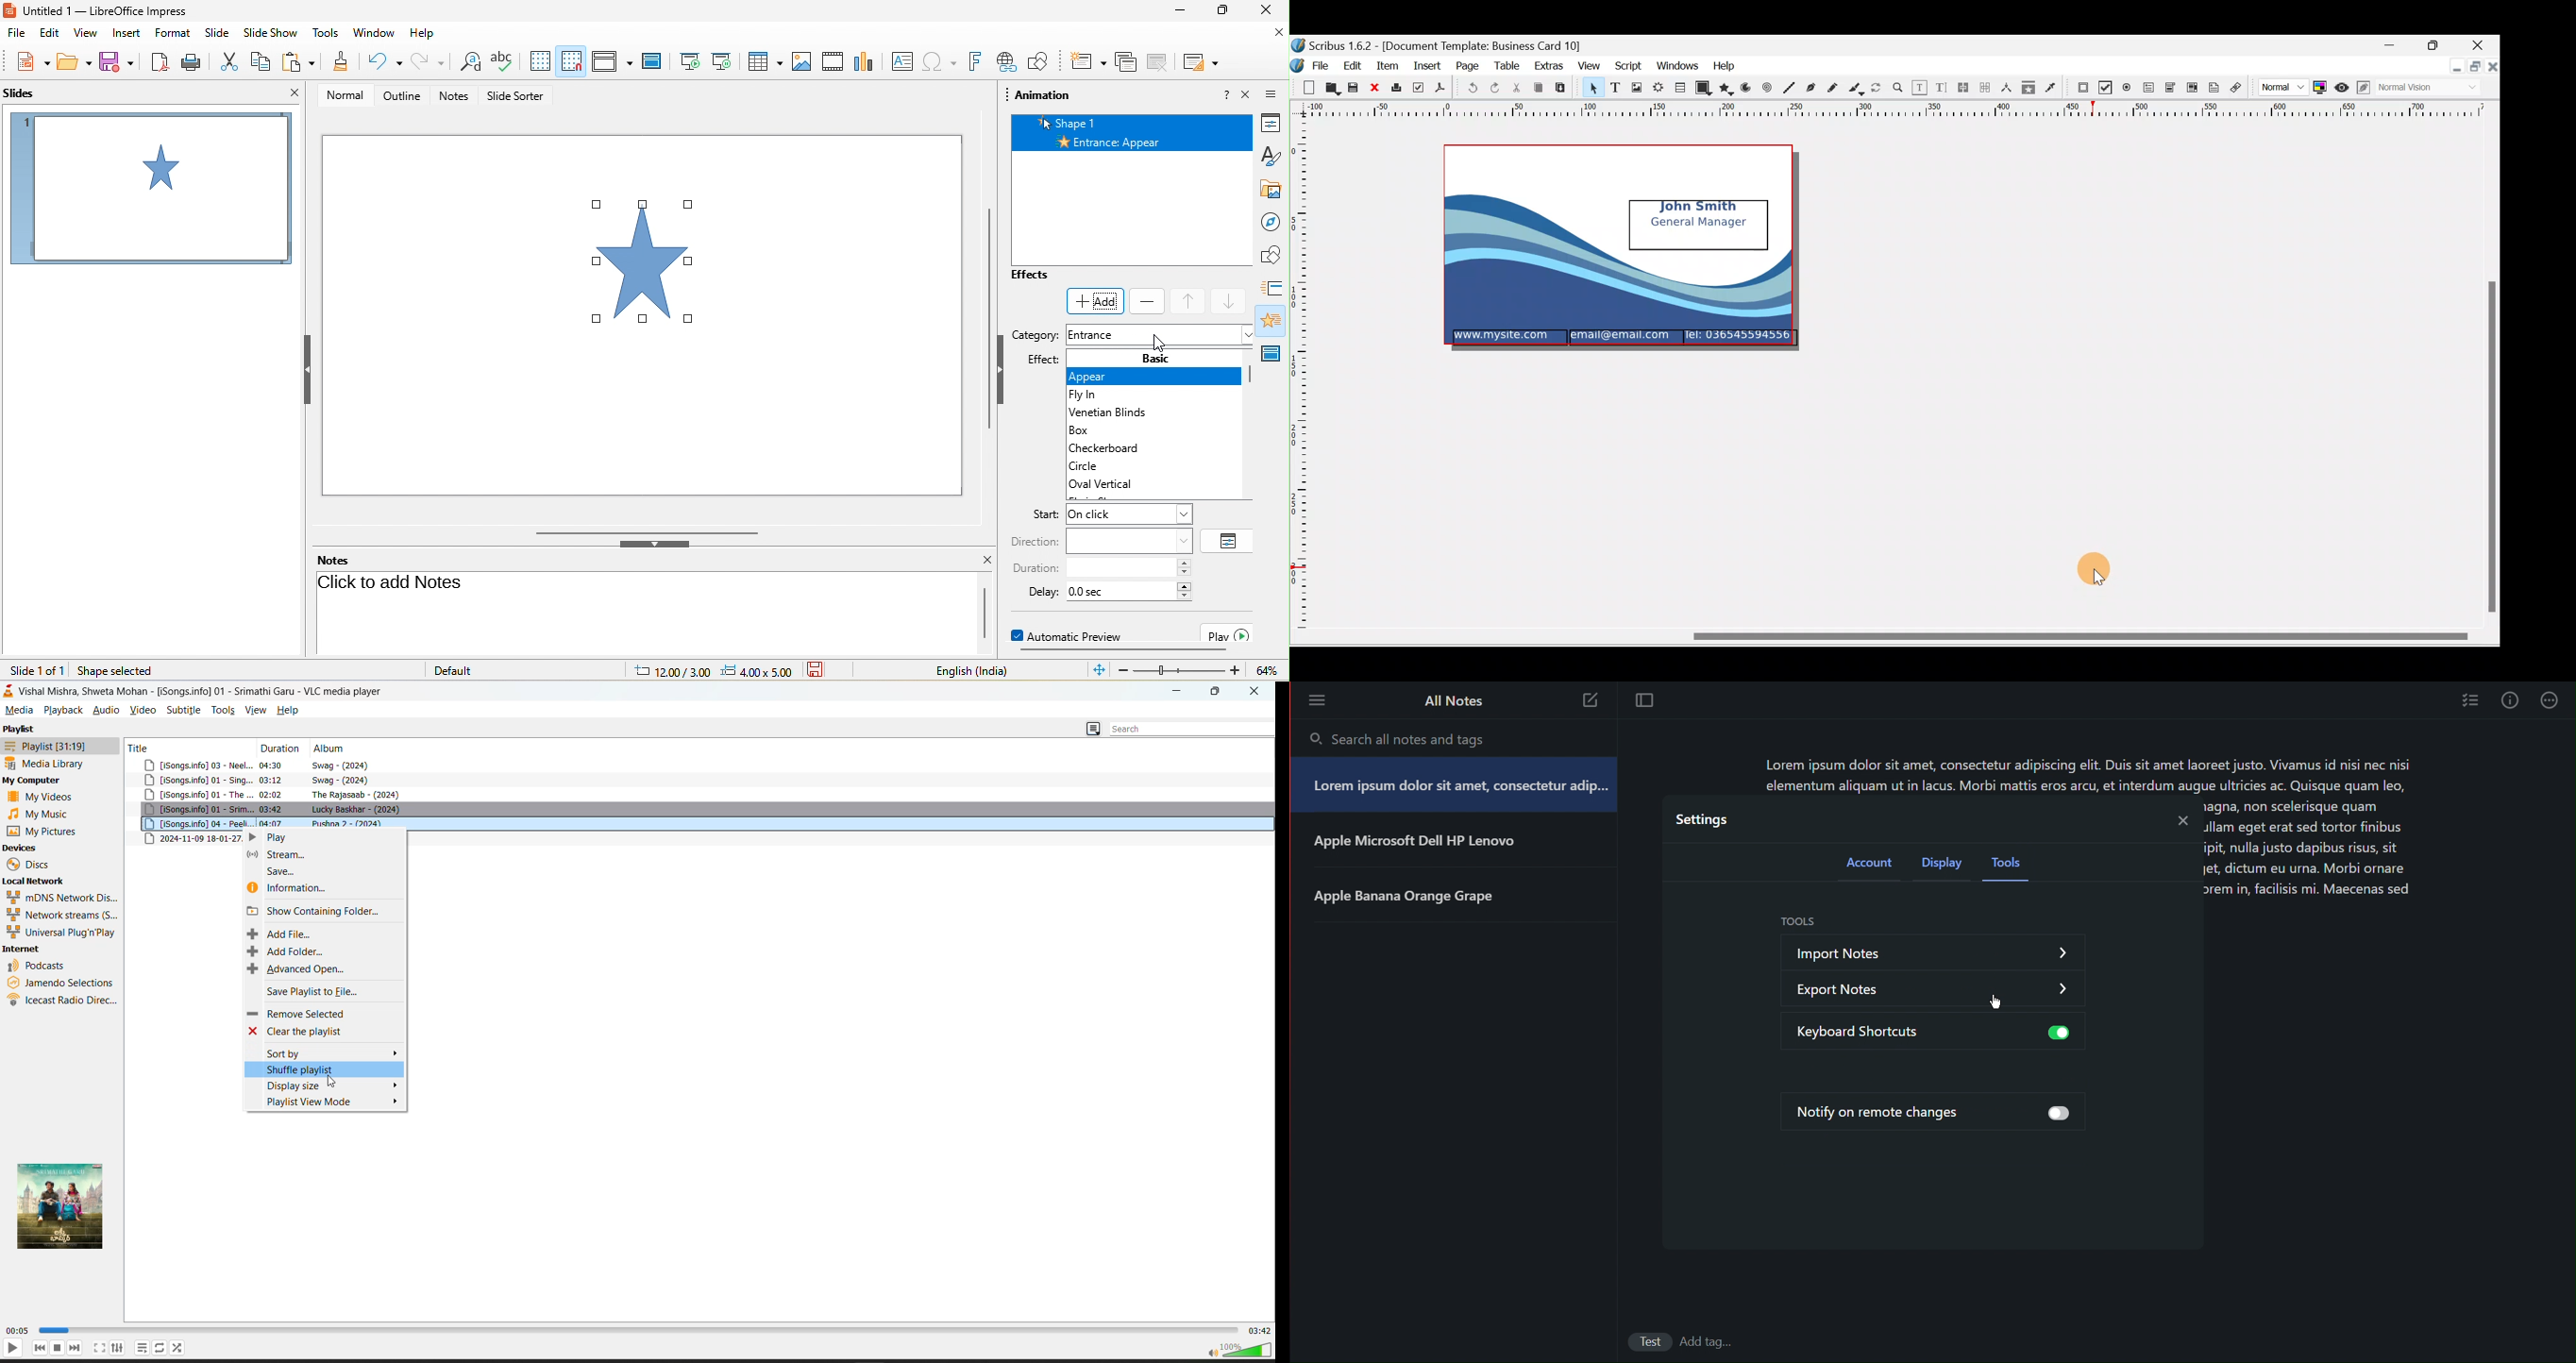 Image resolution: width=2576 pixels, height=1372 pixels. Describe the element at coordinates (1185, 597) in the screenshot. I see `decrease delay` at that location.